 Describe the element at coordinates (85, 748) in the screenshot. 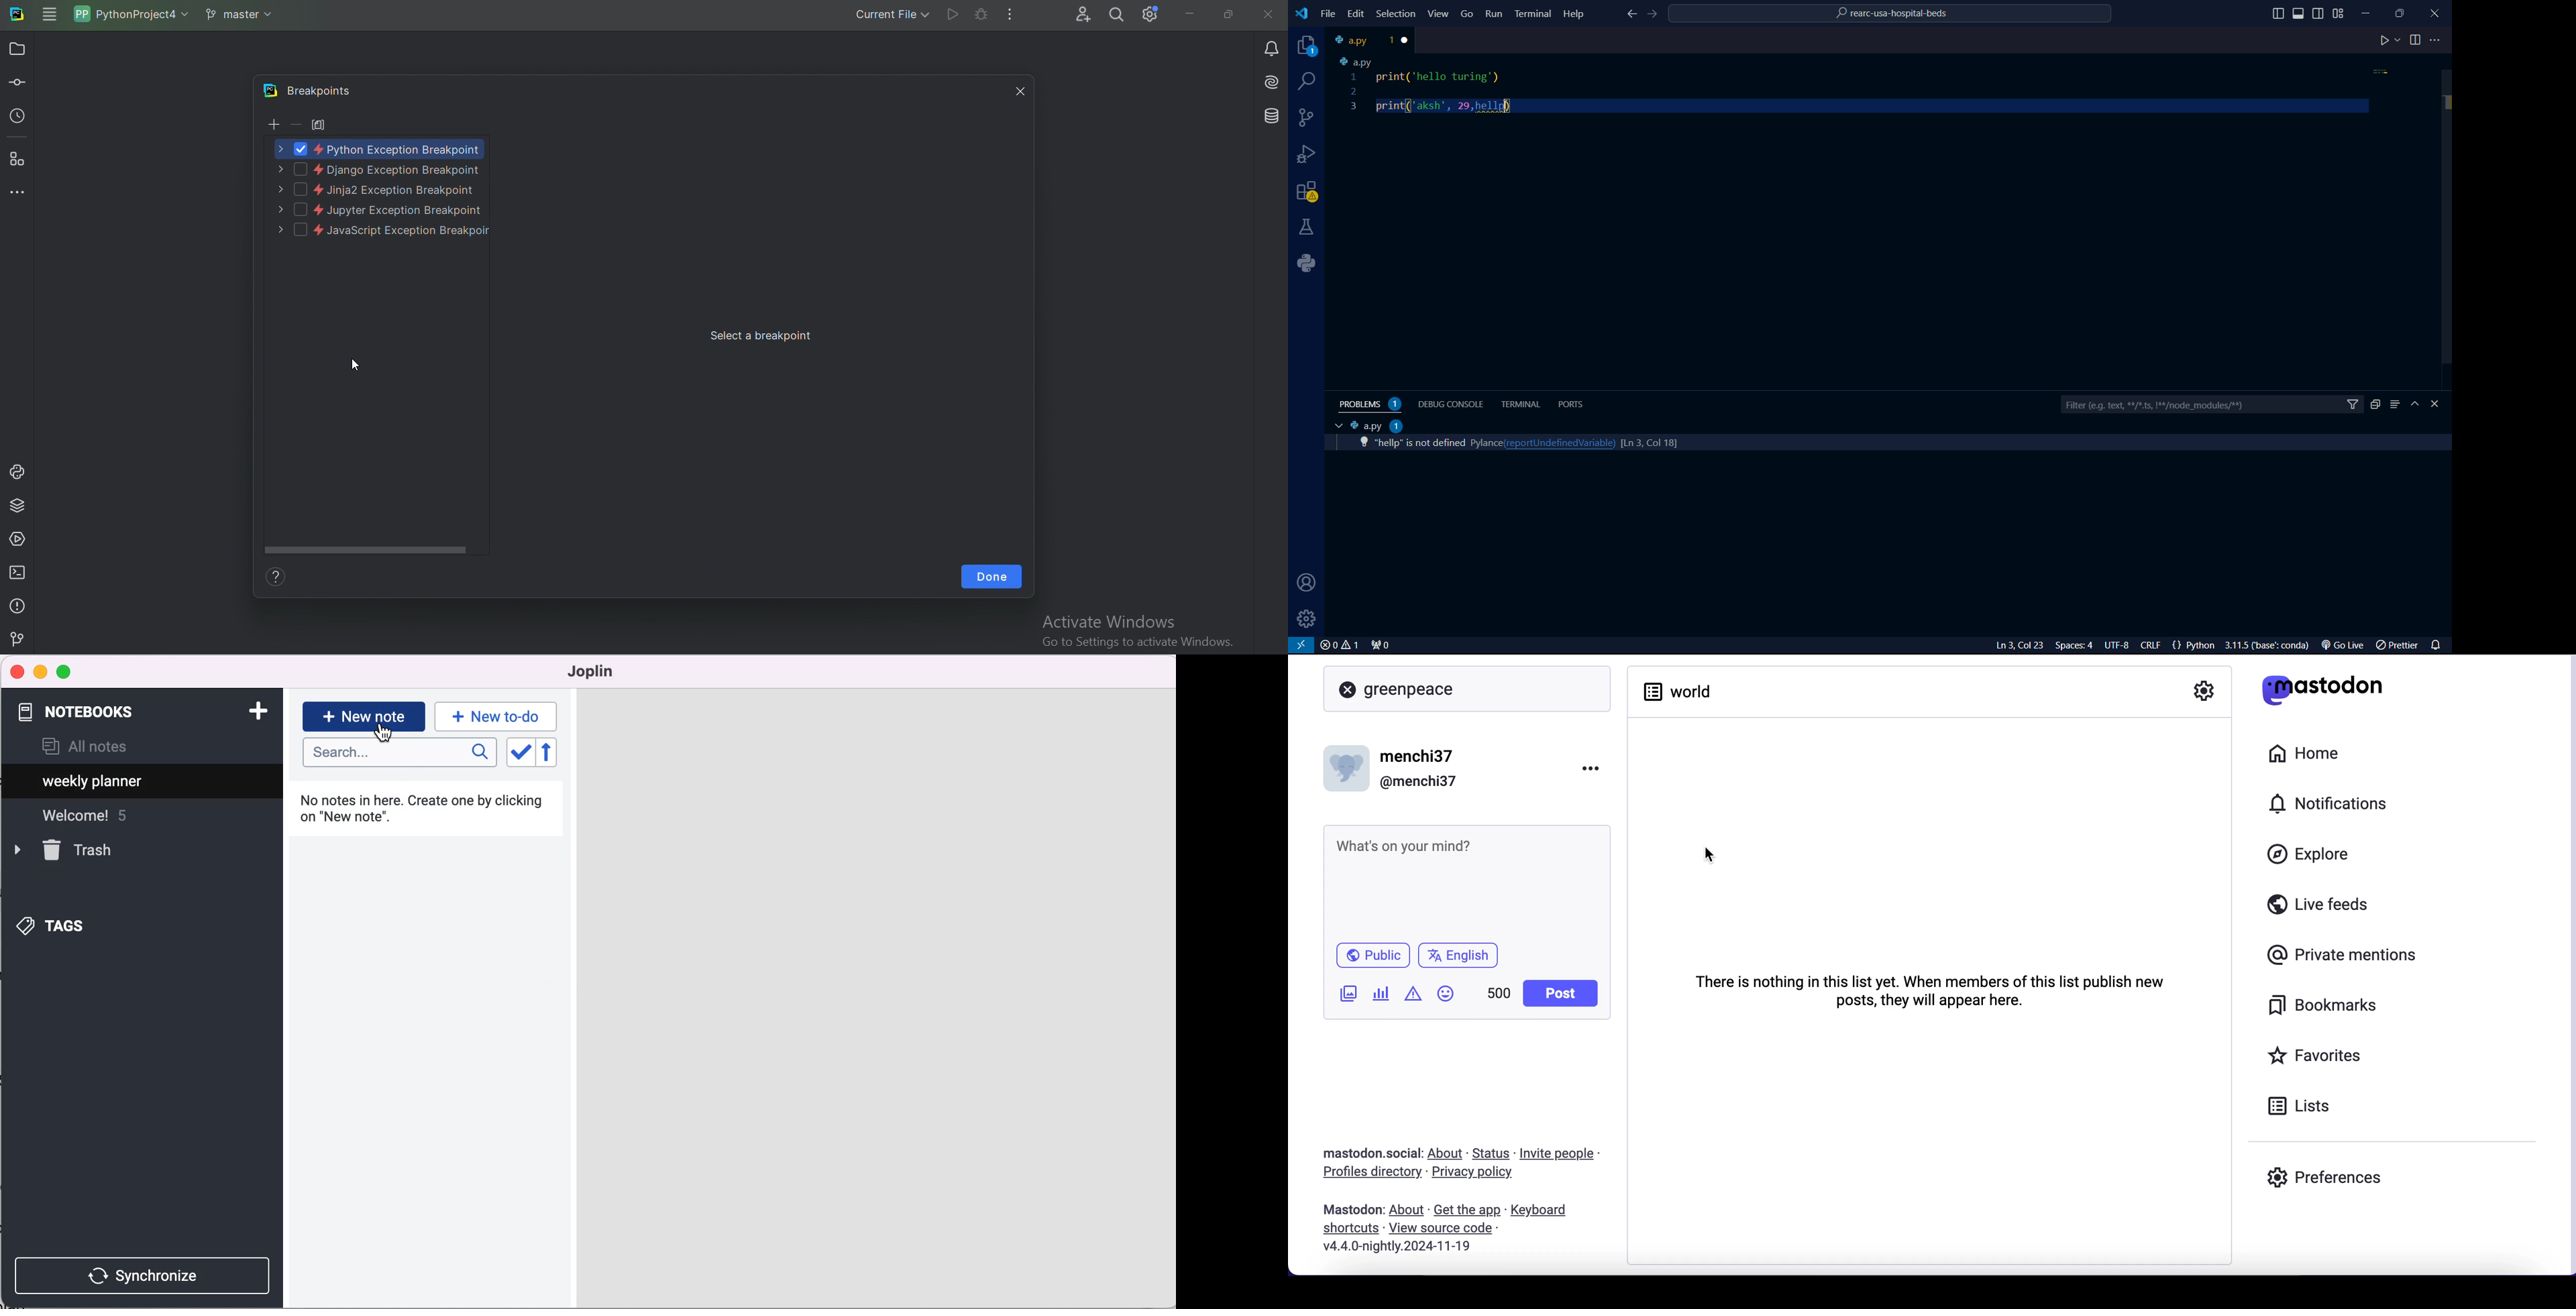

I see `all notes` at that location.